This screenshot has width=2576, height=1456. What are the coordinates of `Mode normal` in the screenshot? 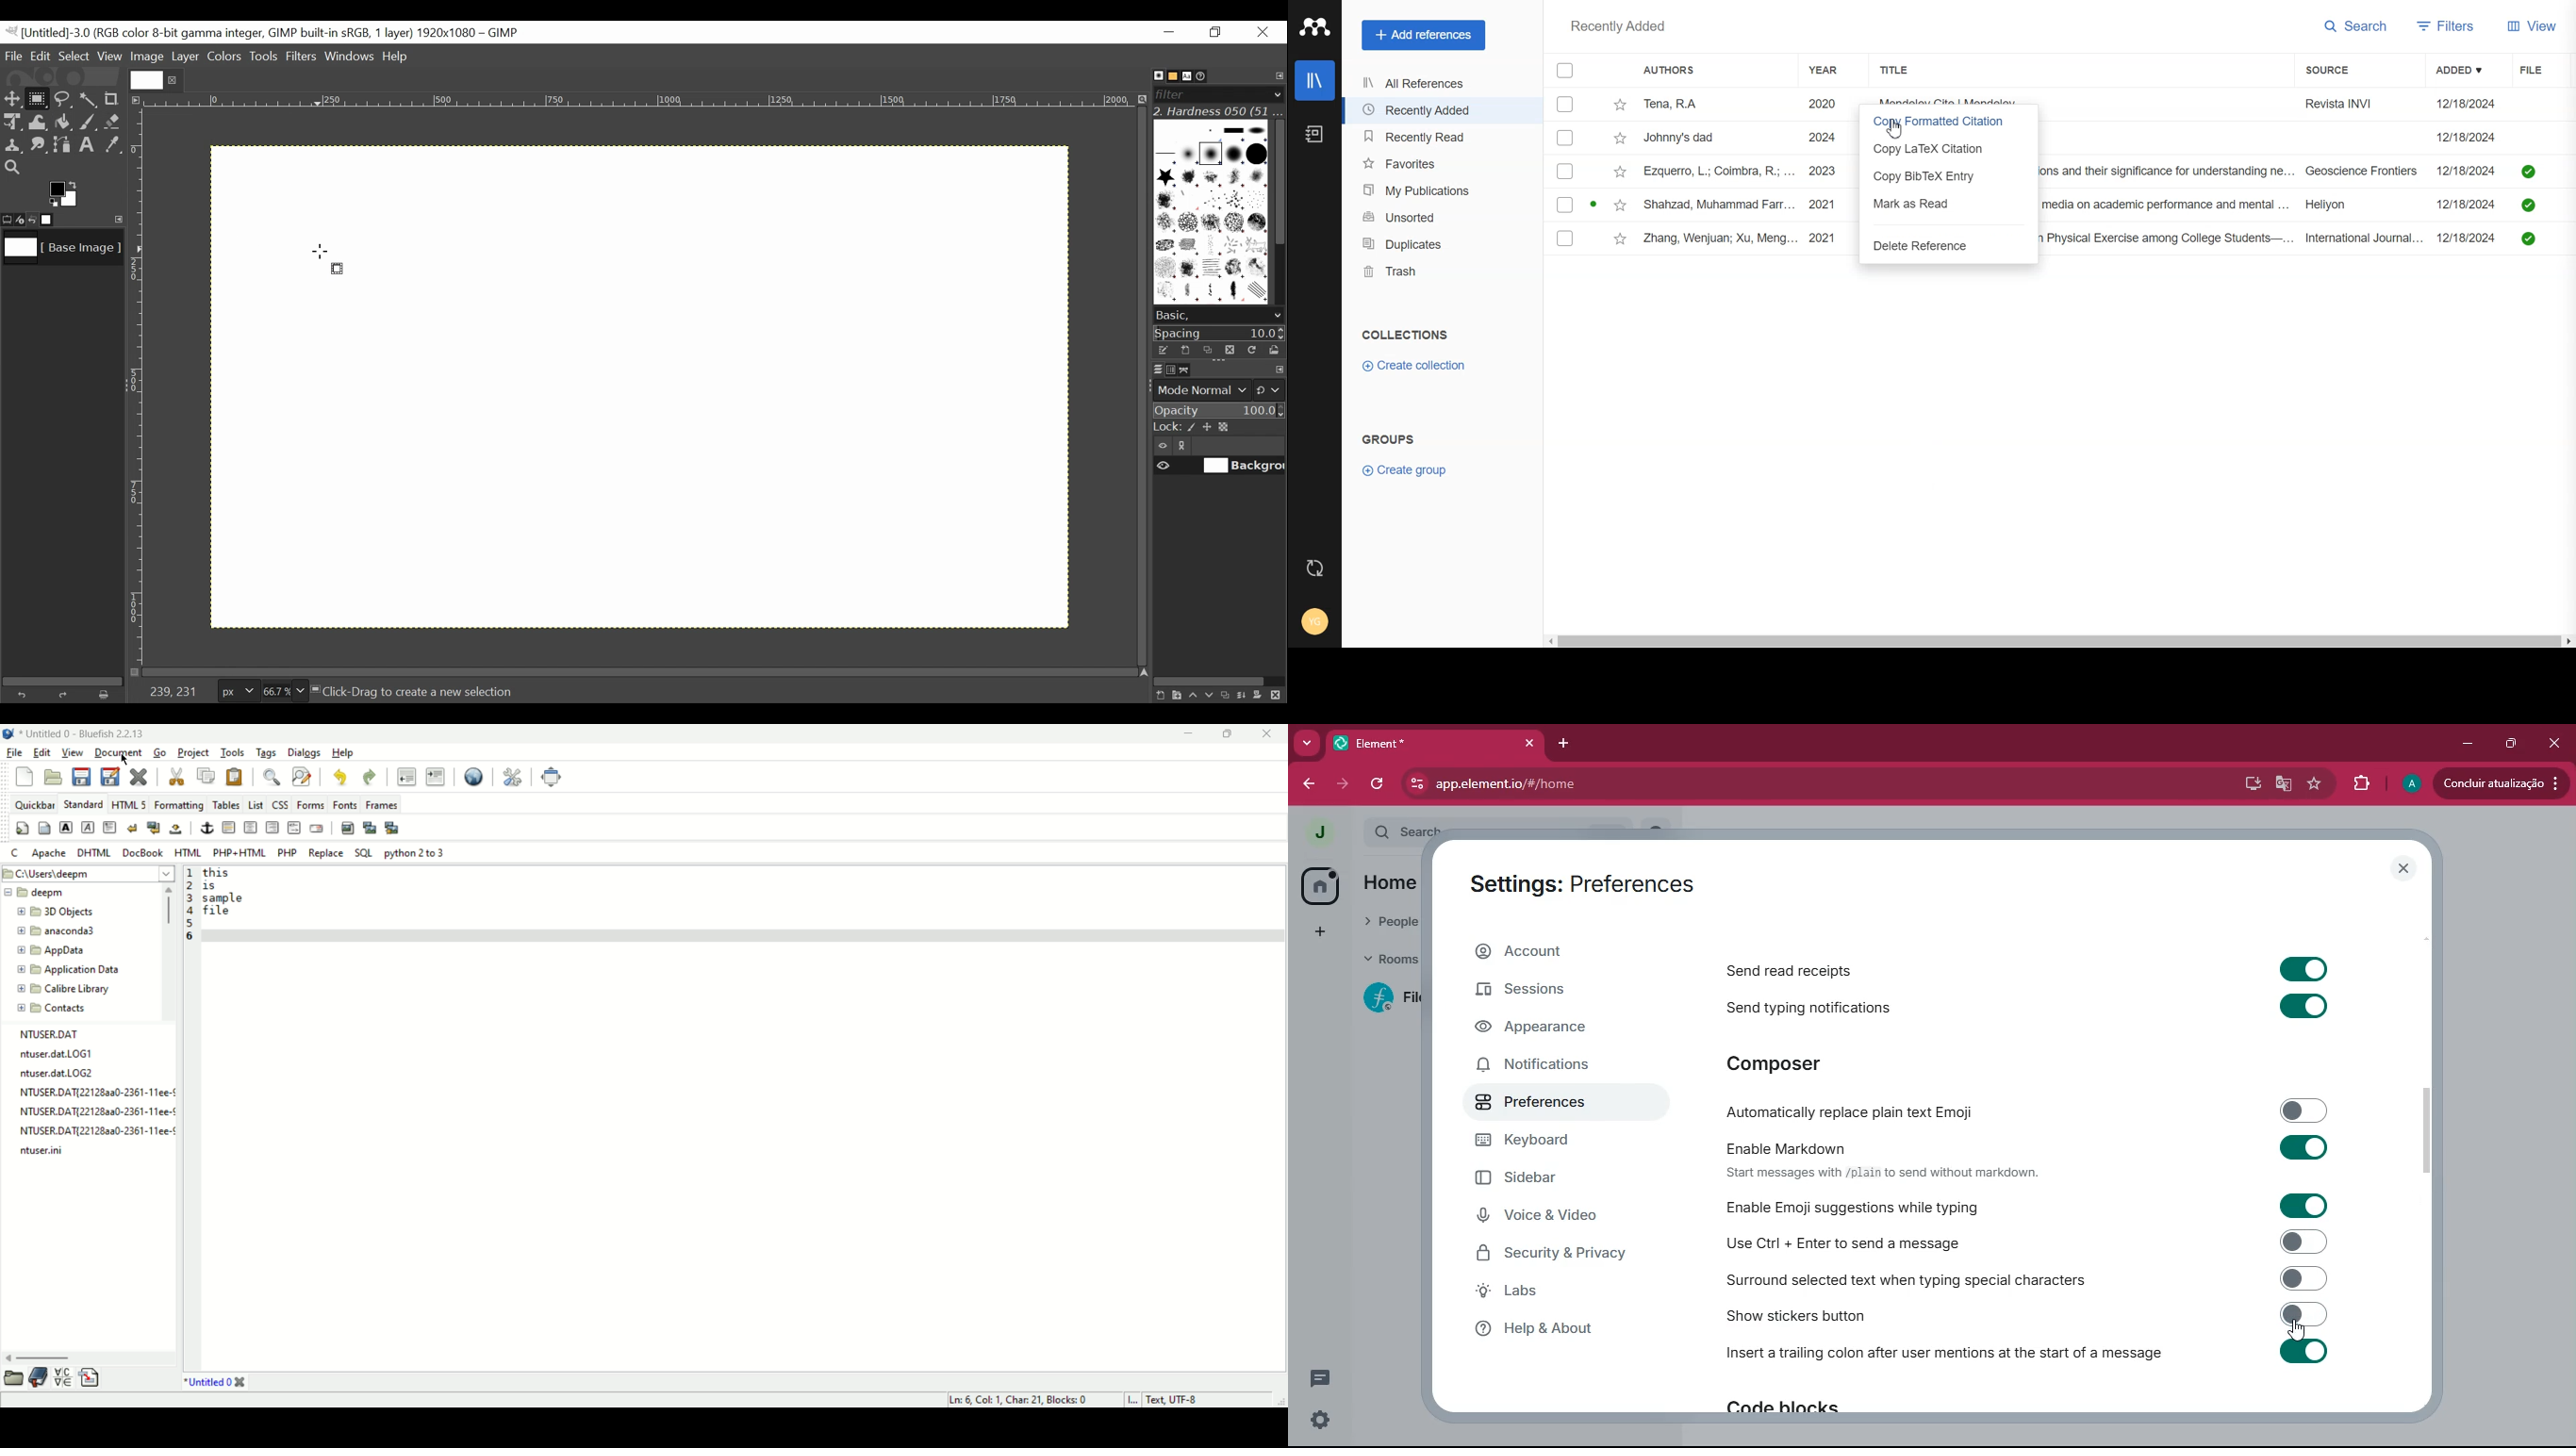 It's located at (1218, 389).